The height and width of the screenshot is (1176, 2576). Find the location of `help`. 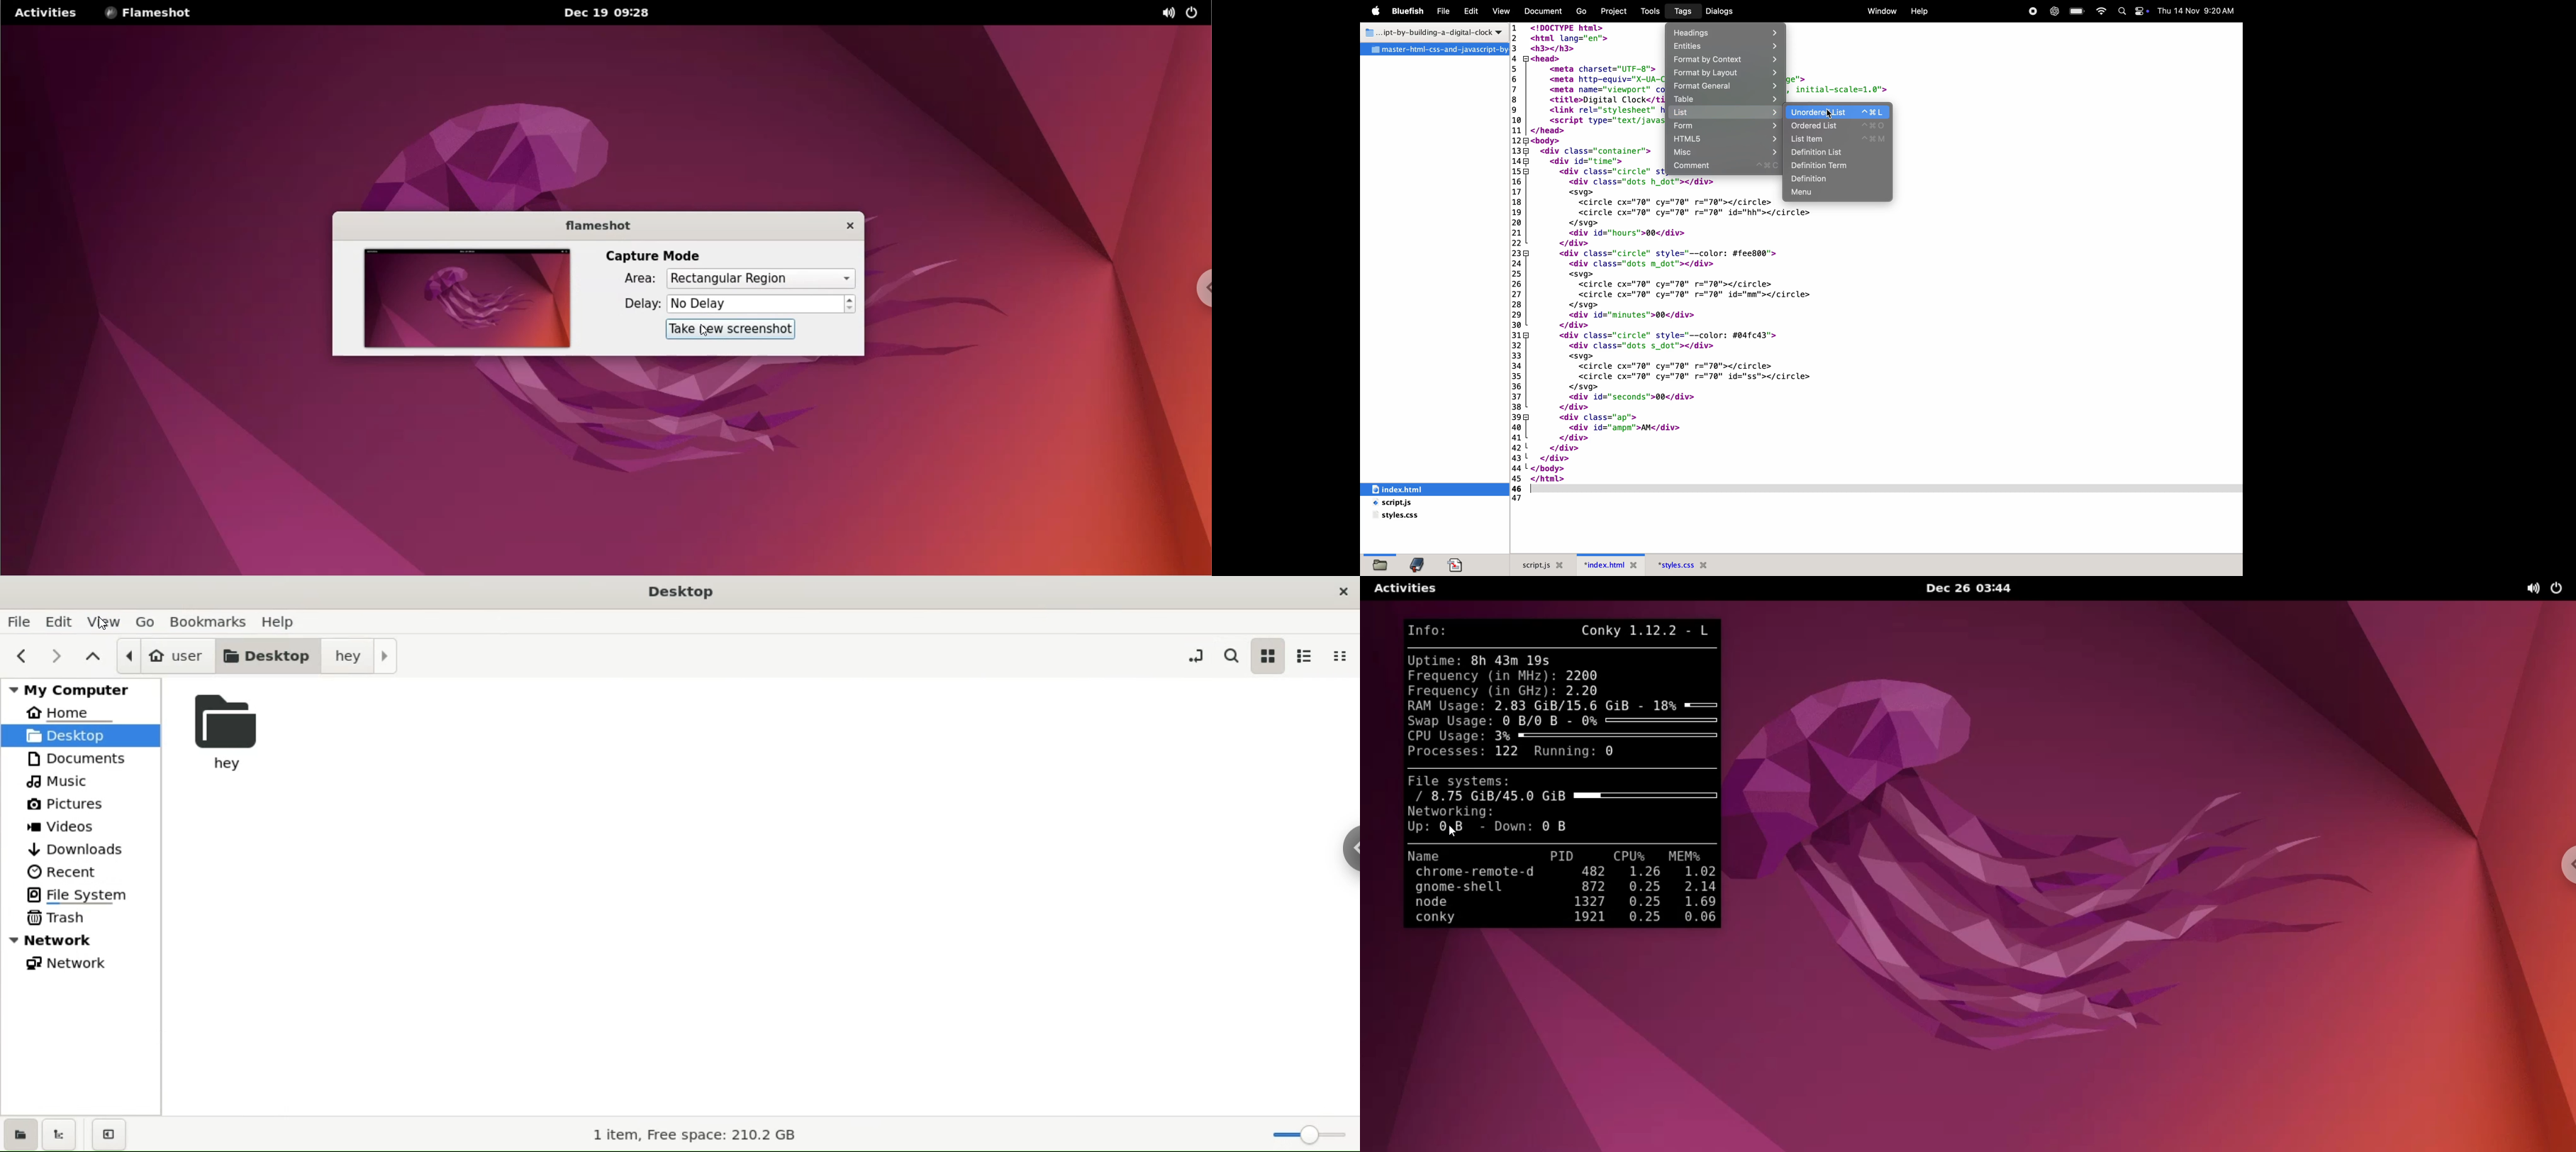

help is located at coordinates (287, 621).